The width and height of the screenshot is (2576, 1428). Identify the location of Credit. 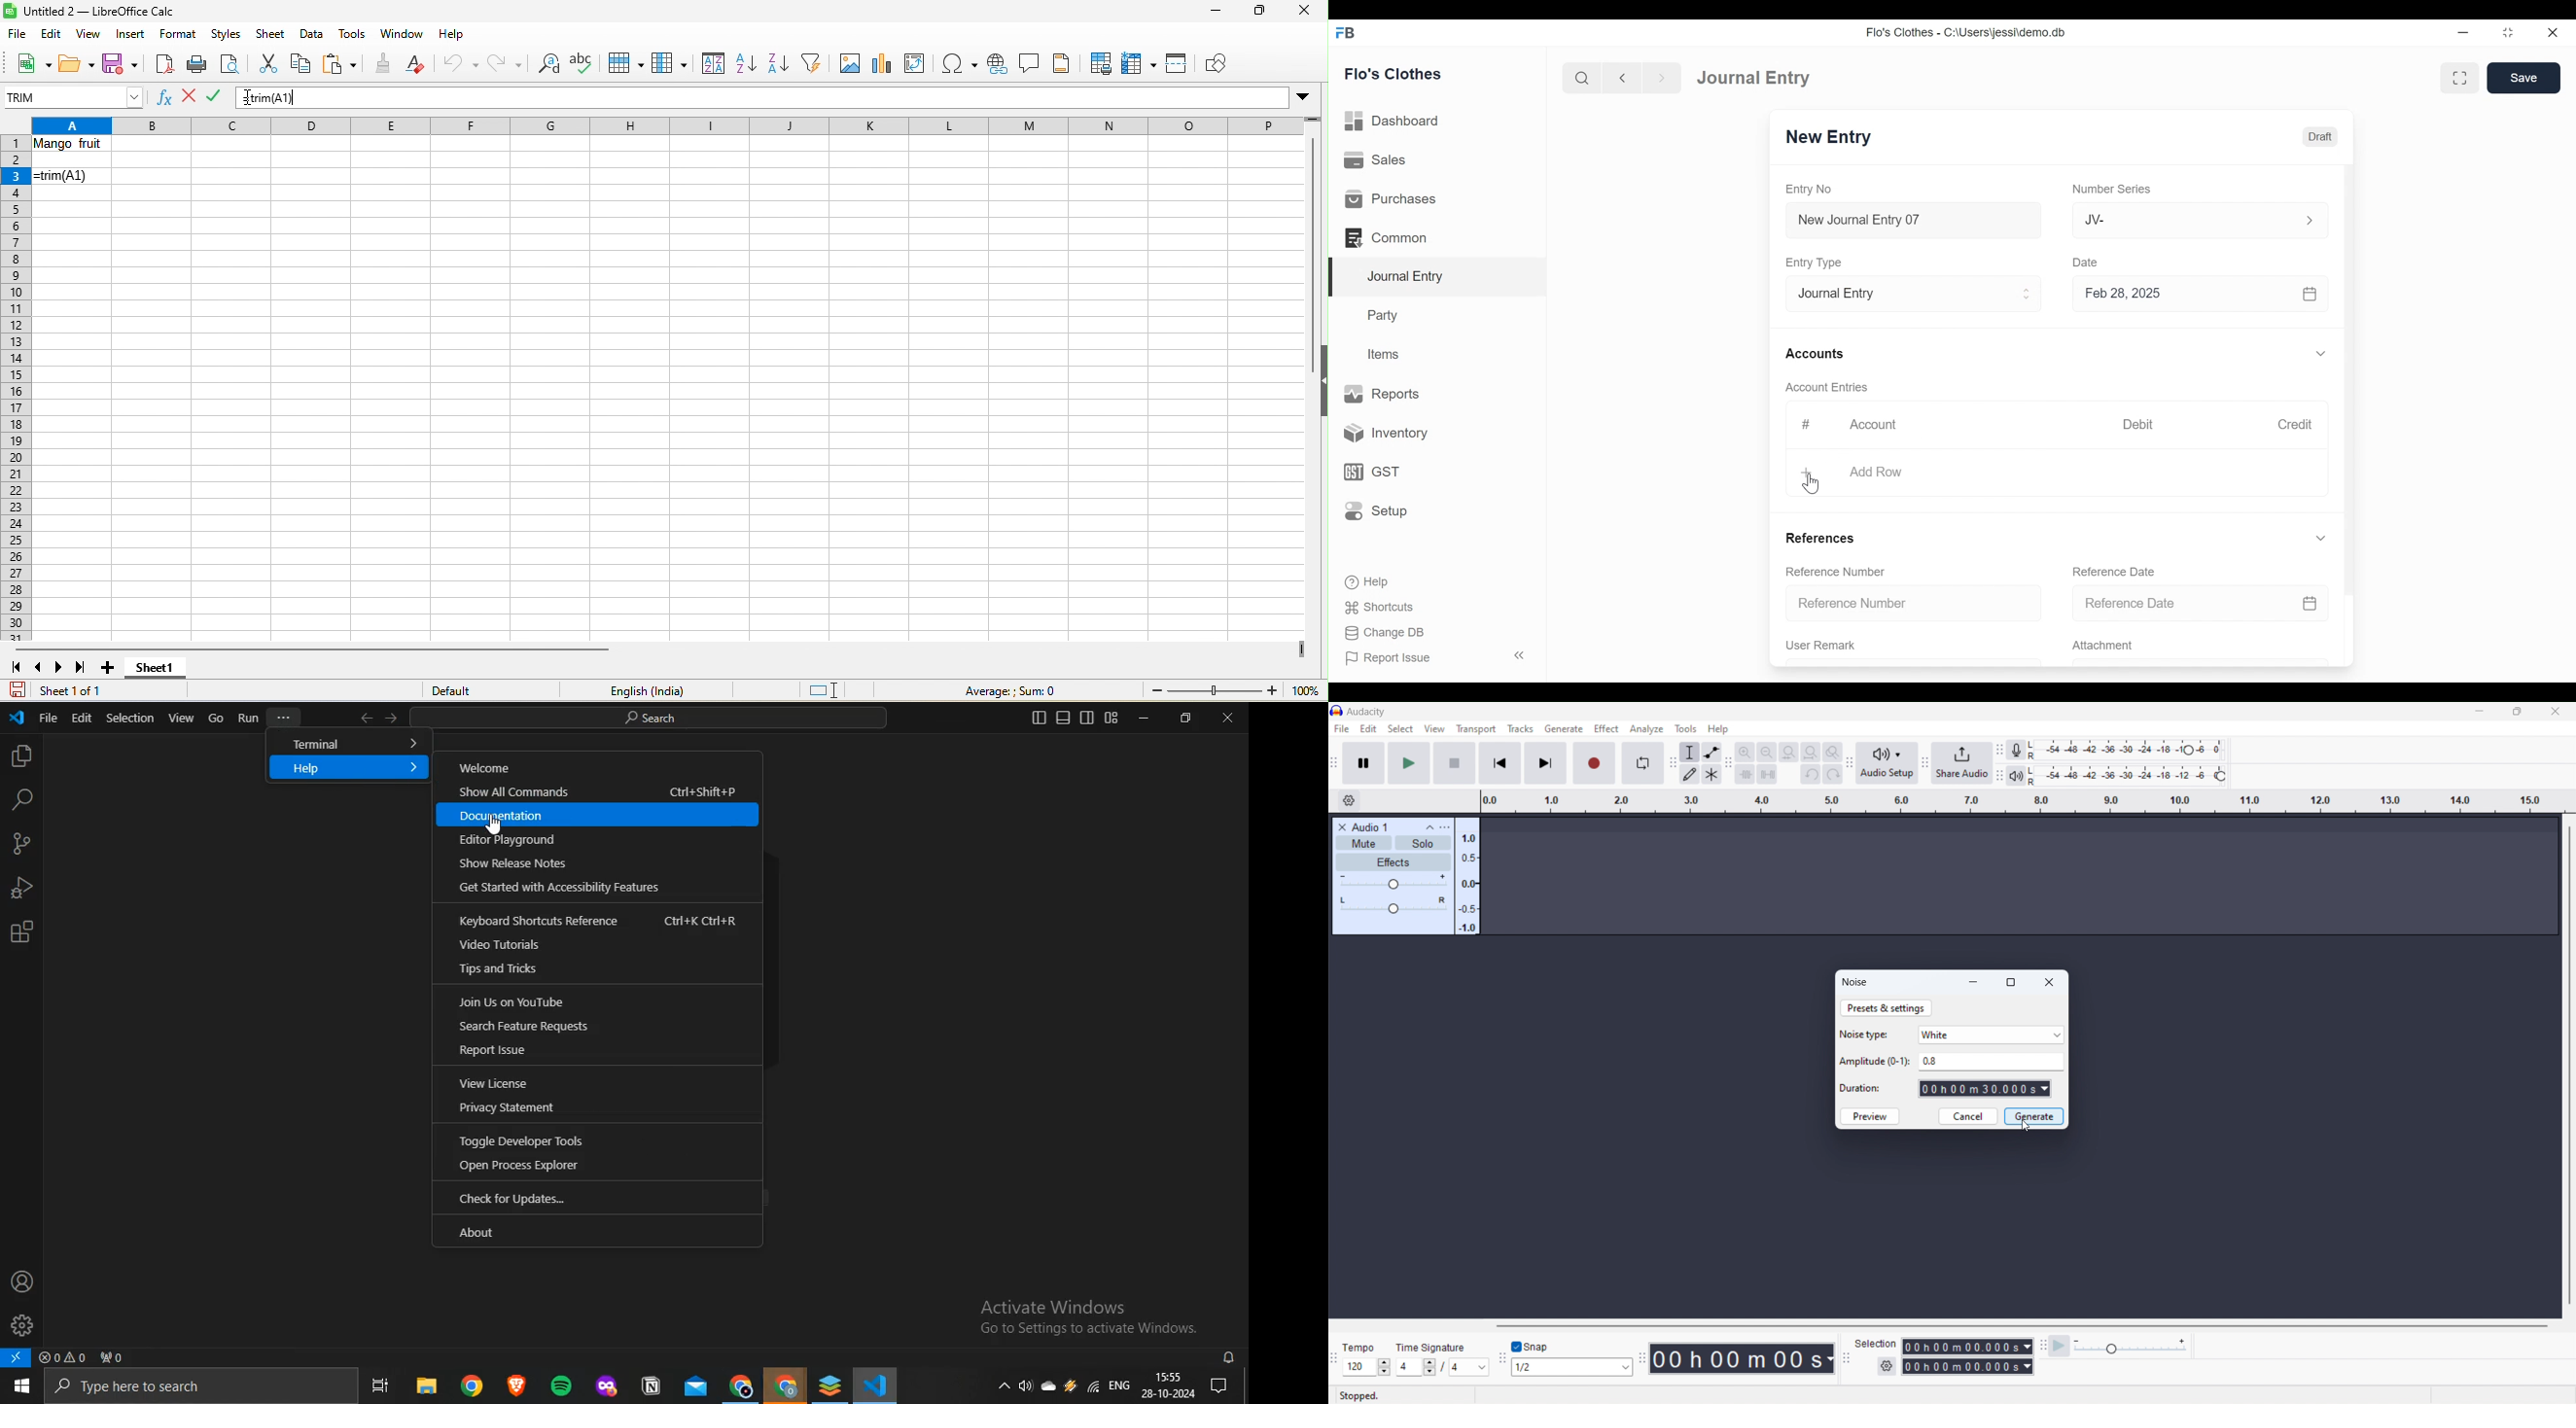
(2296, 425).